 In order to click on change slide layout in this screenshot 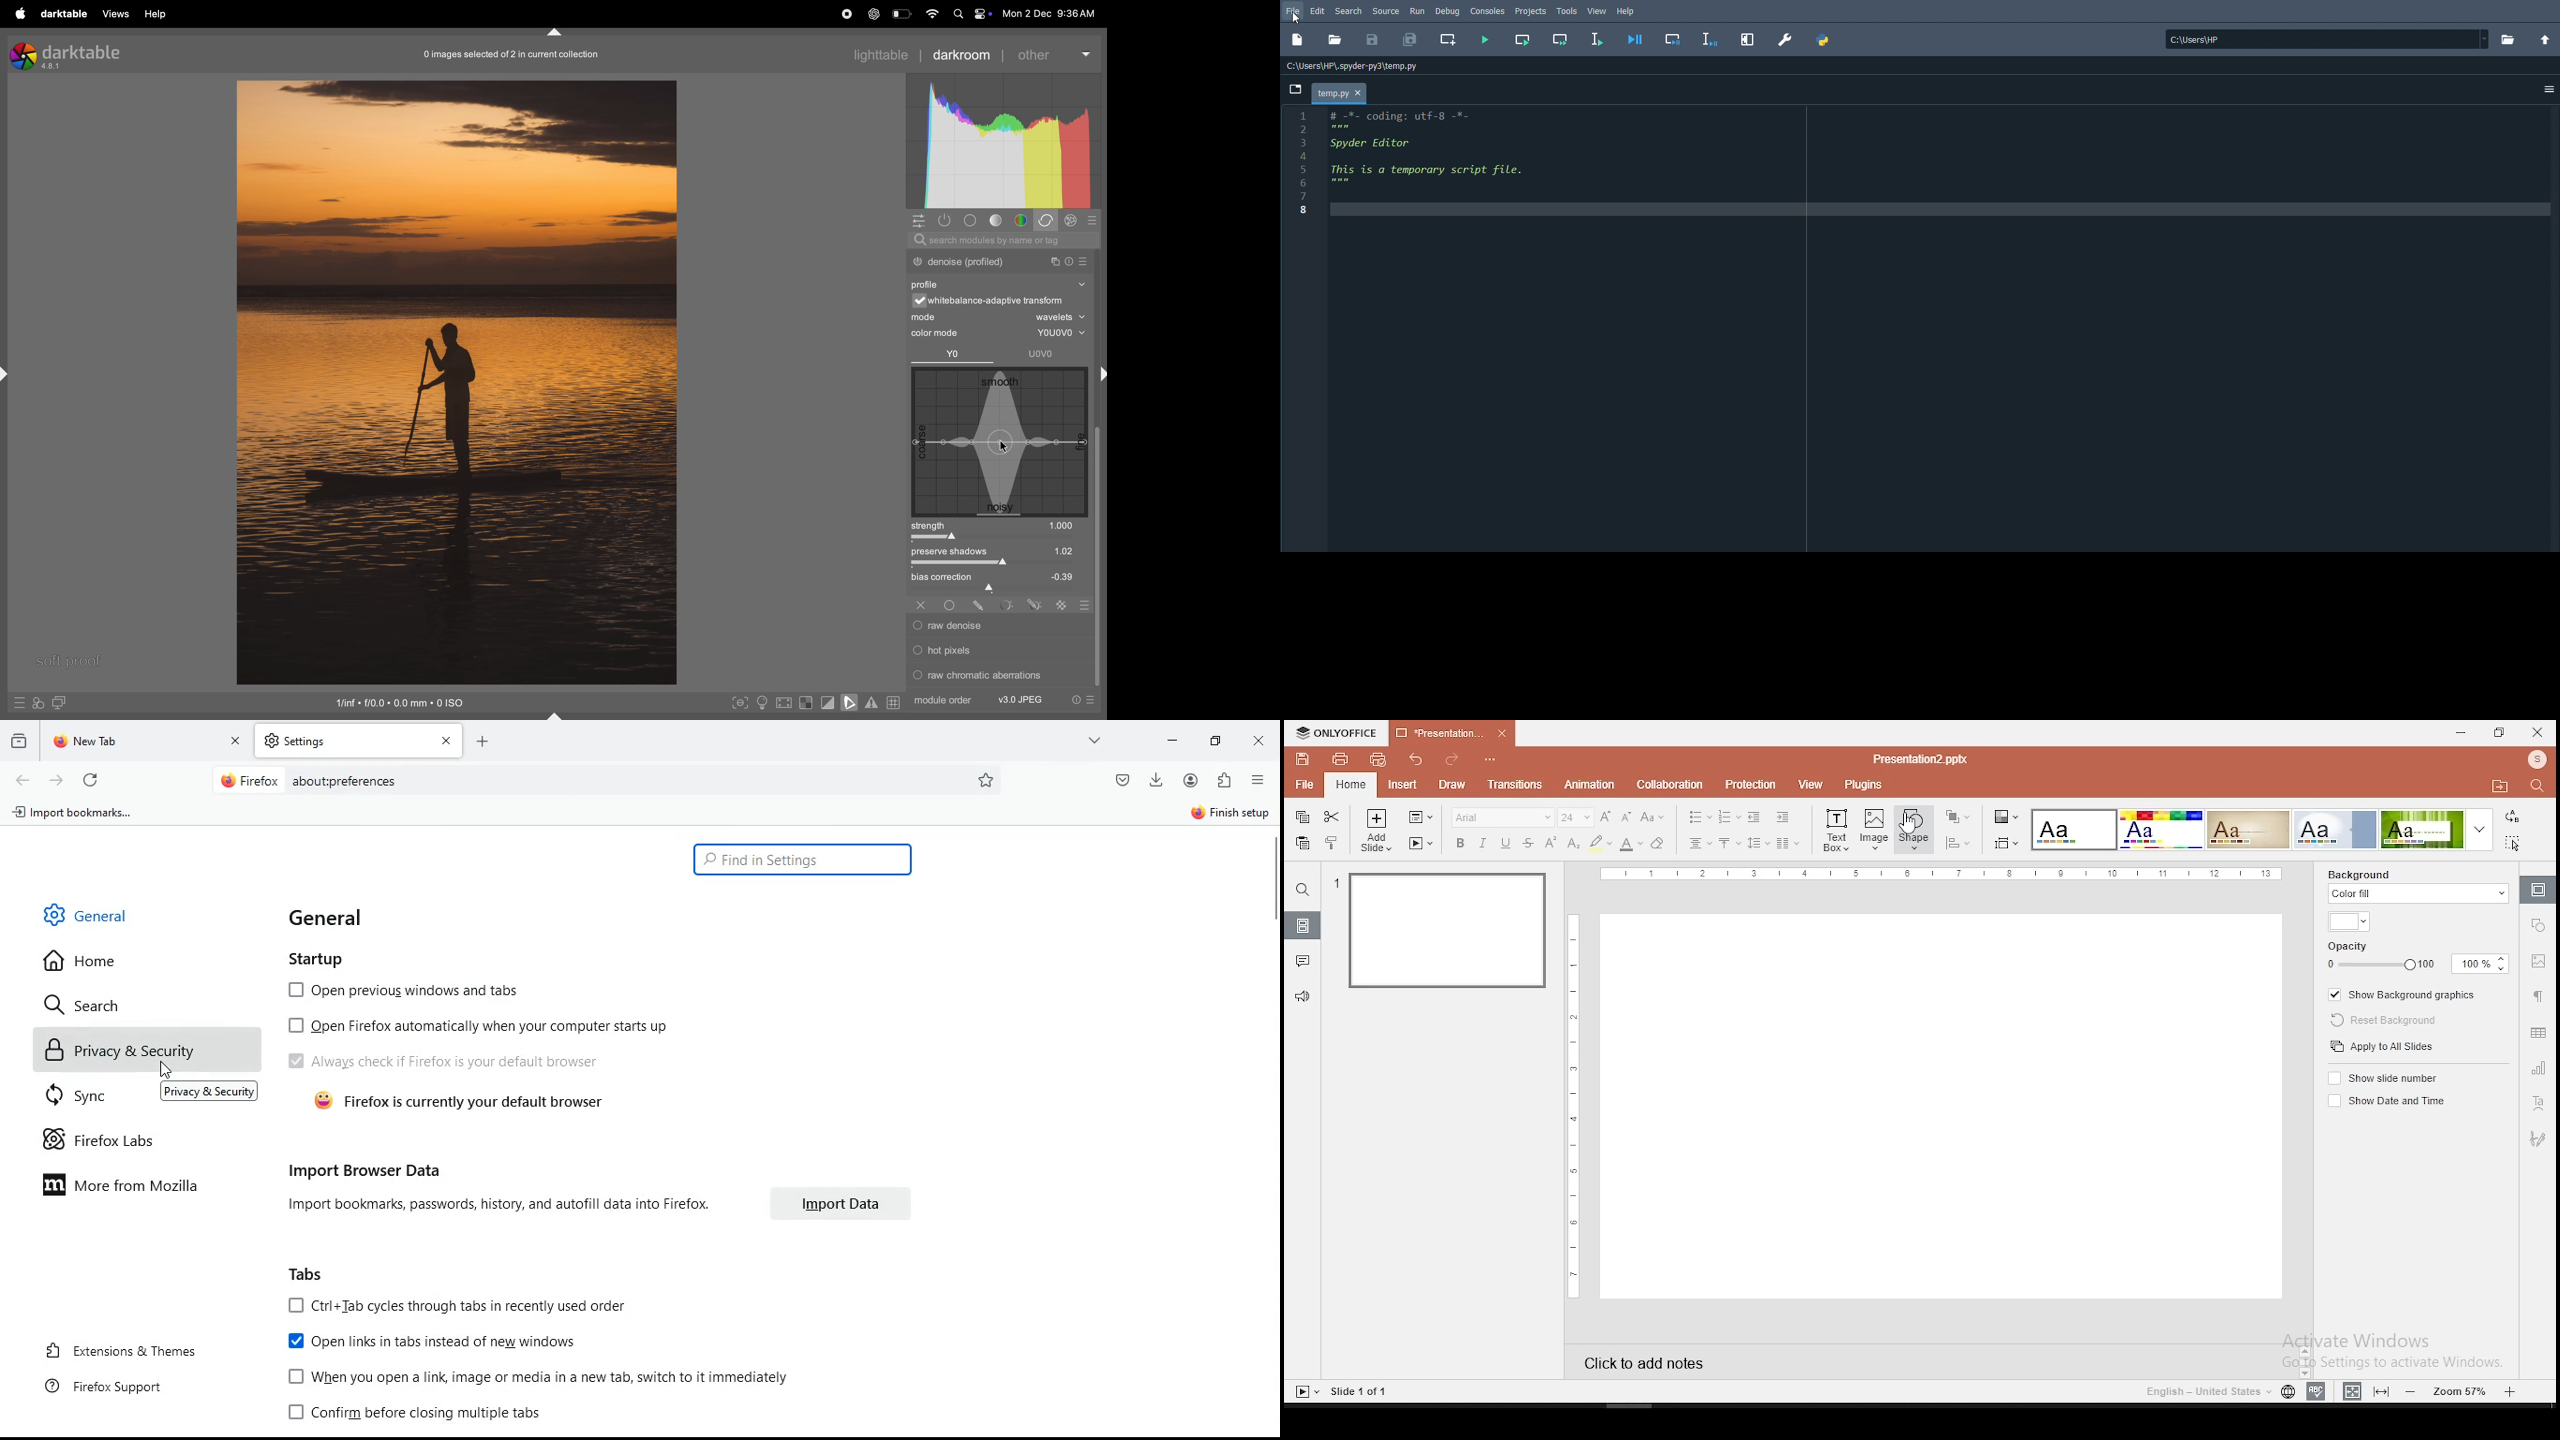, I will do `click(1419, 818)`.